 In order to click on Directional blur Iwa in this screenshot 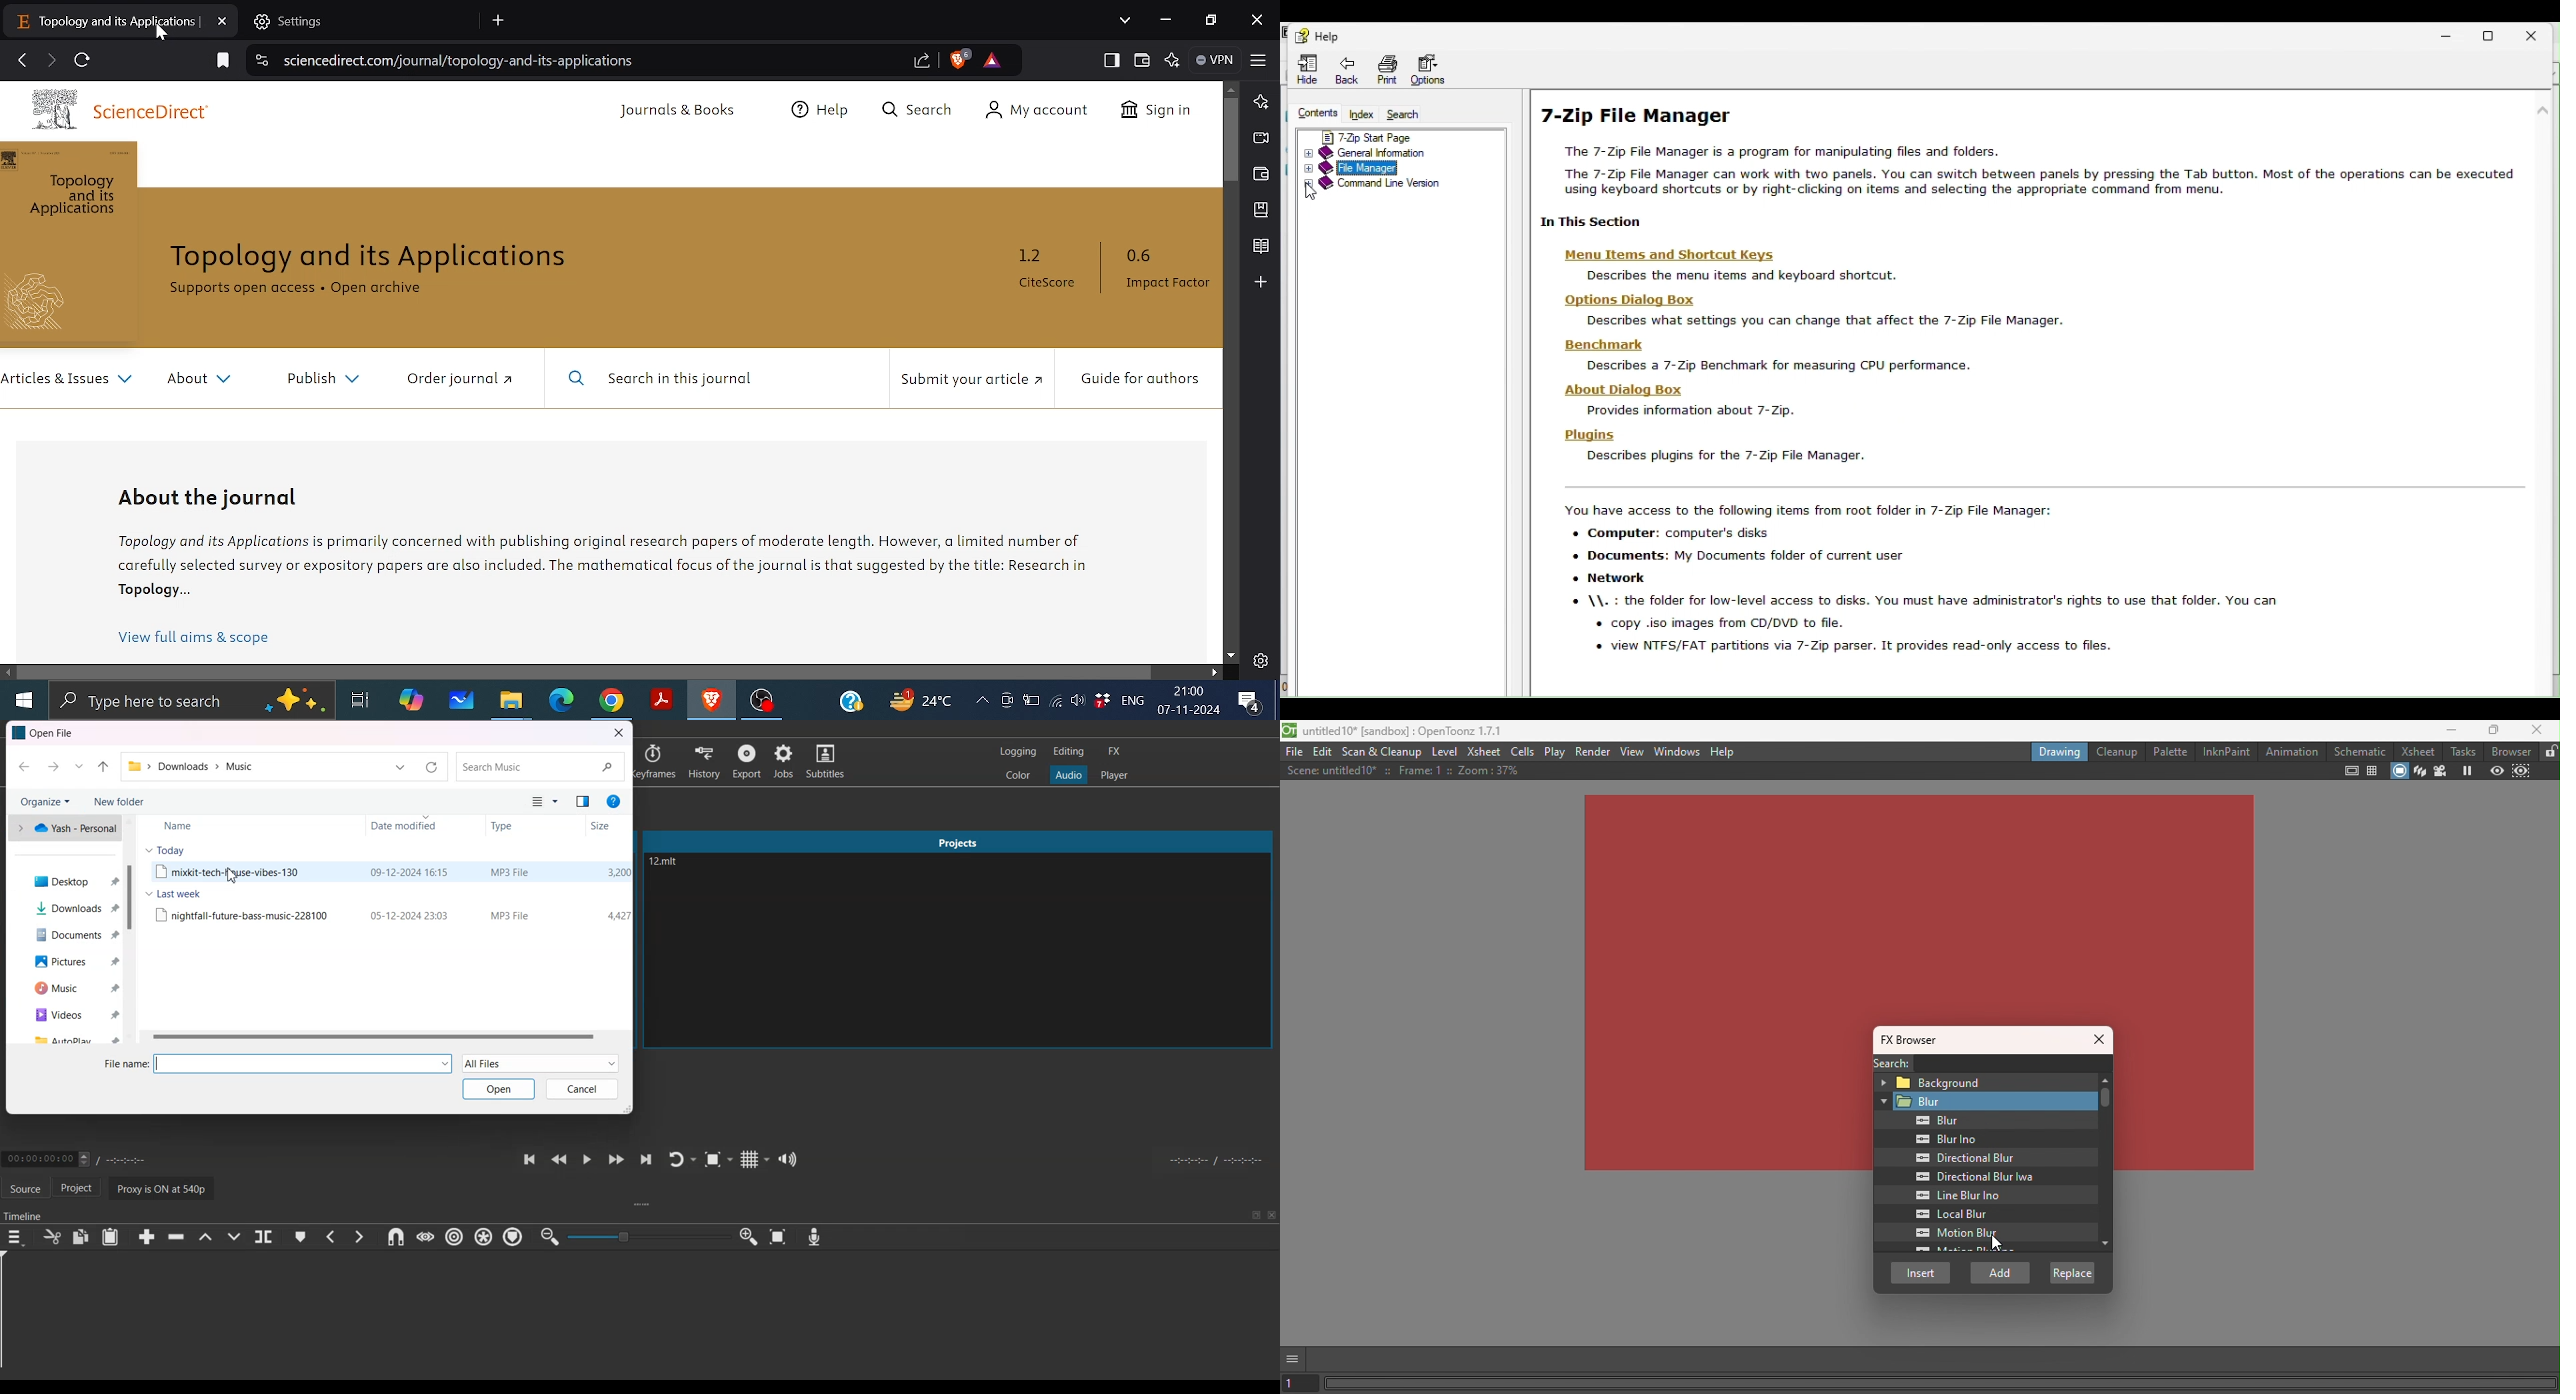, I will do `click(1969, 1177)`.